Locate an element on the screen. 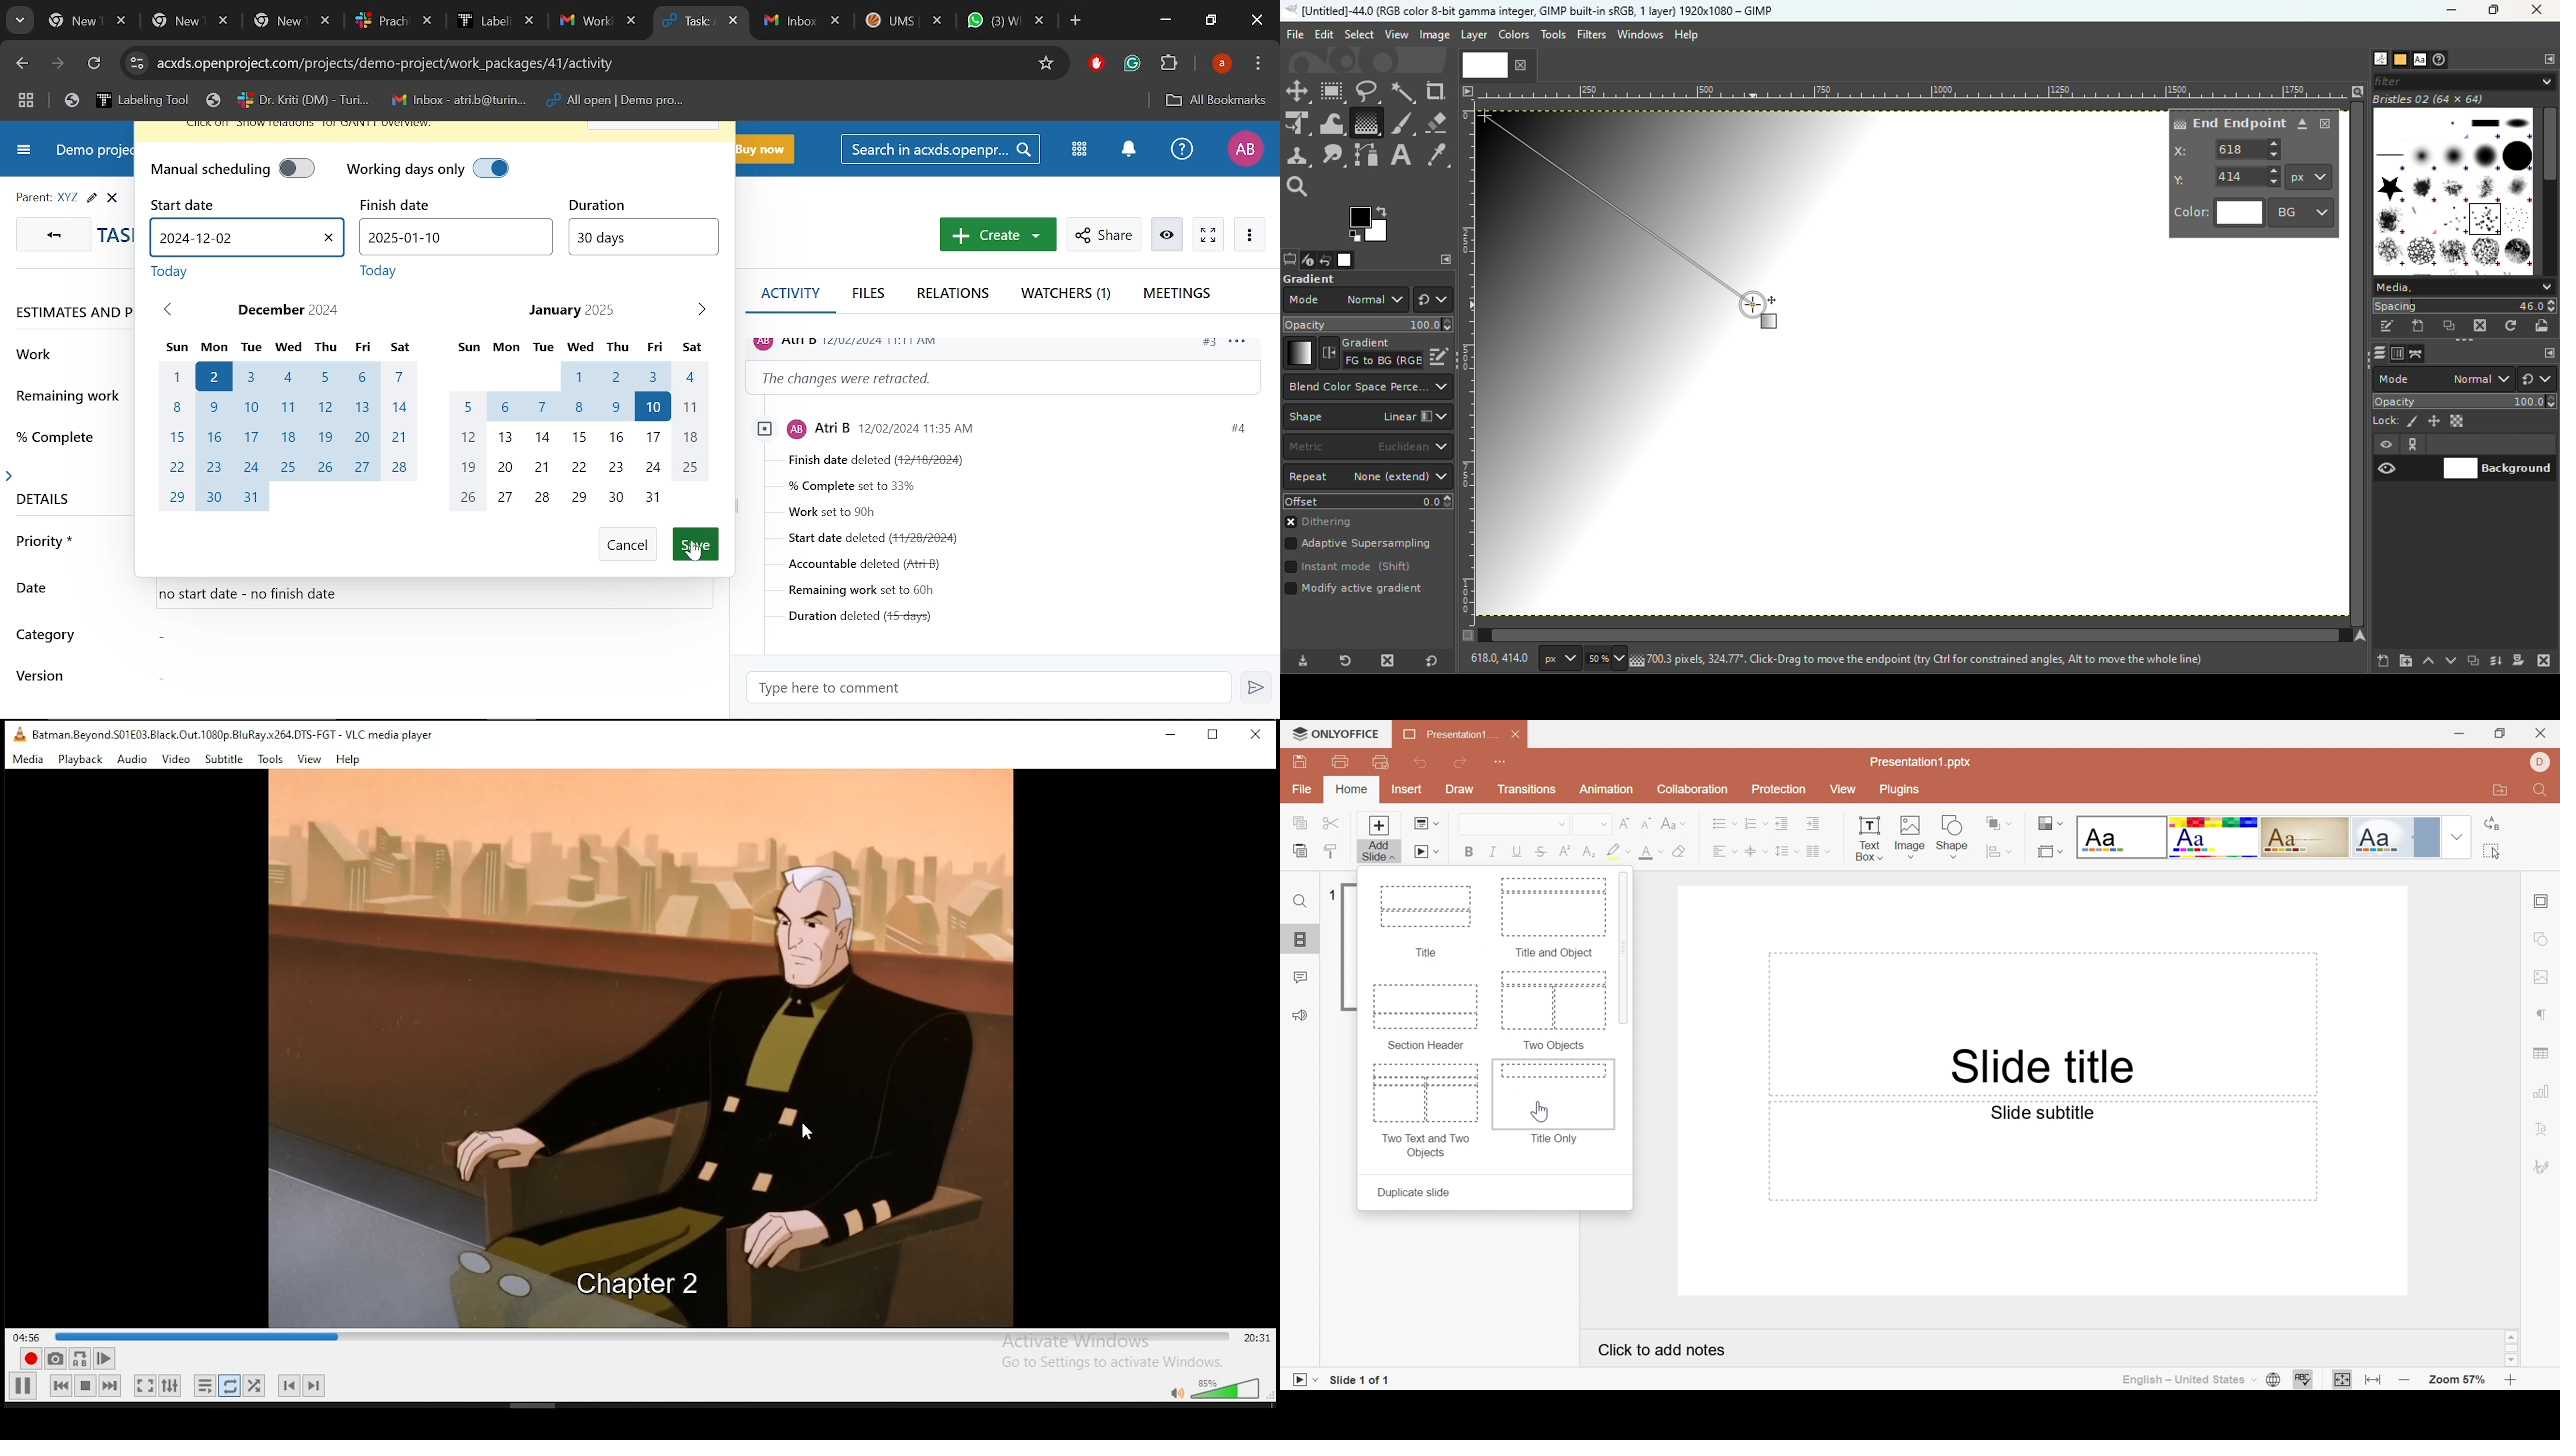 This screenshot has width=2576, height=1456. Align Size is located at coordinates (1996, 852).